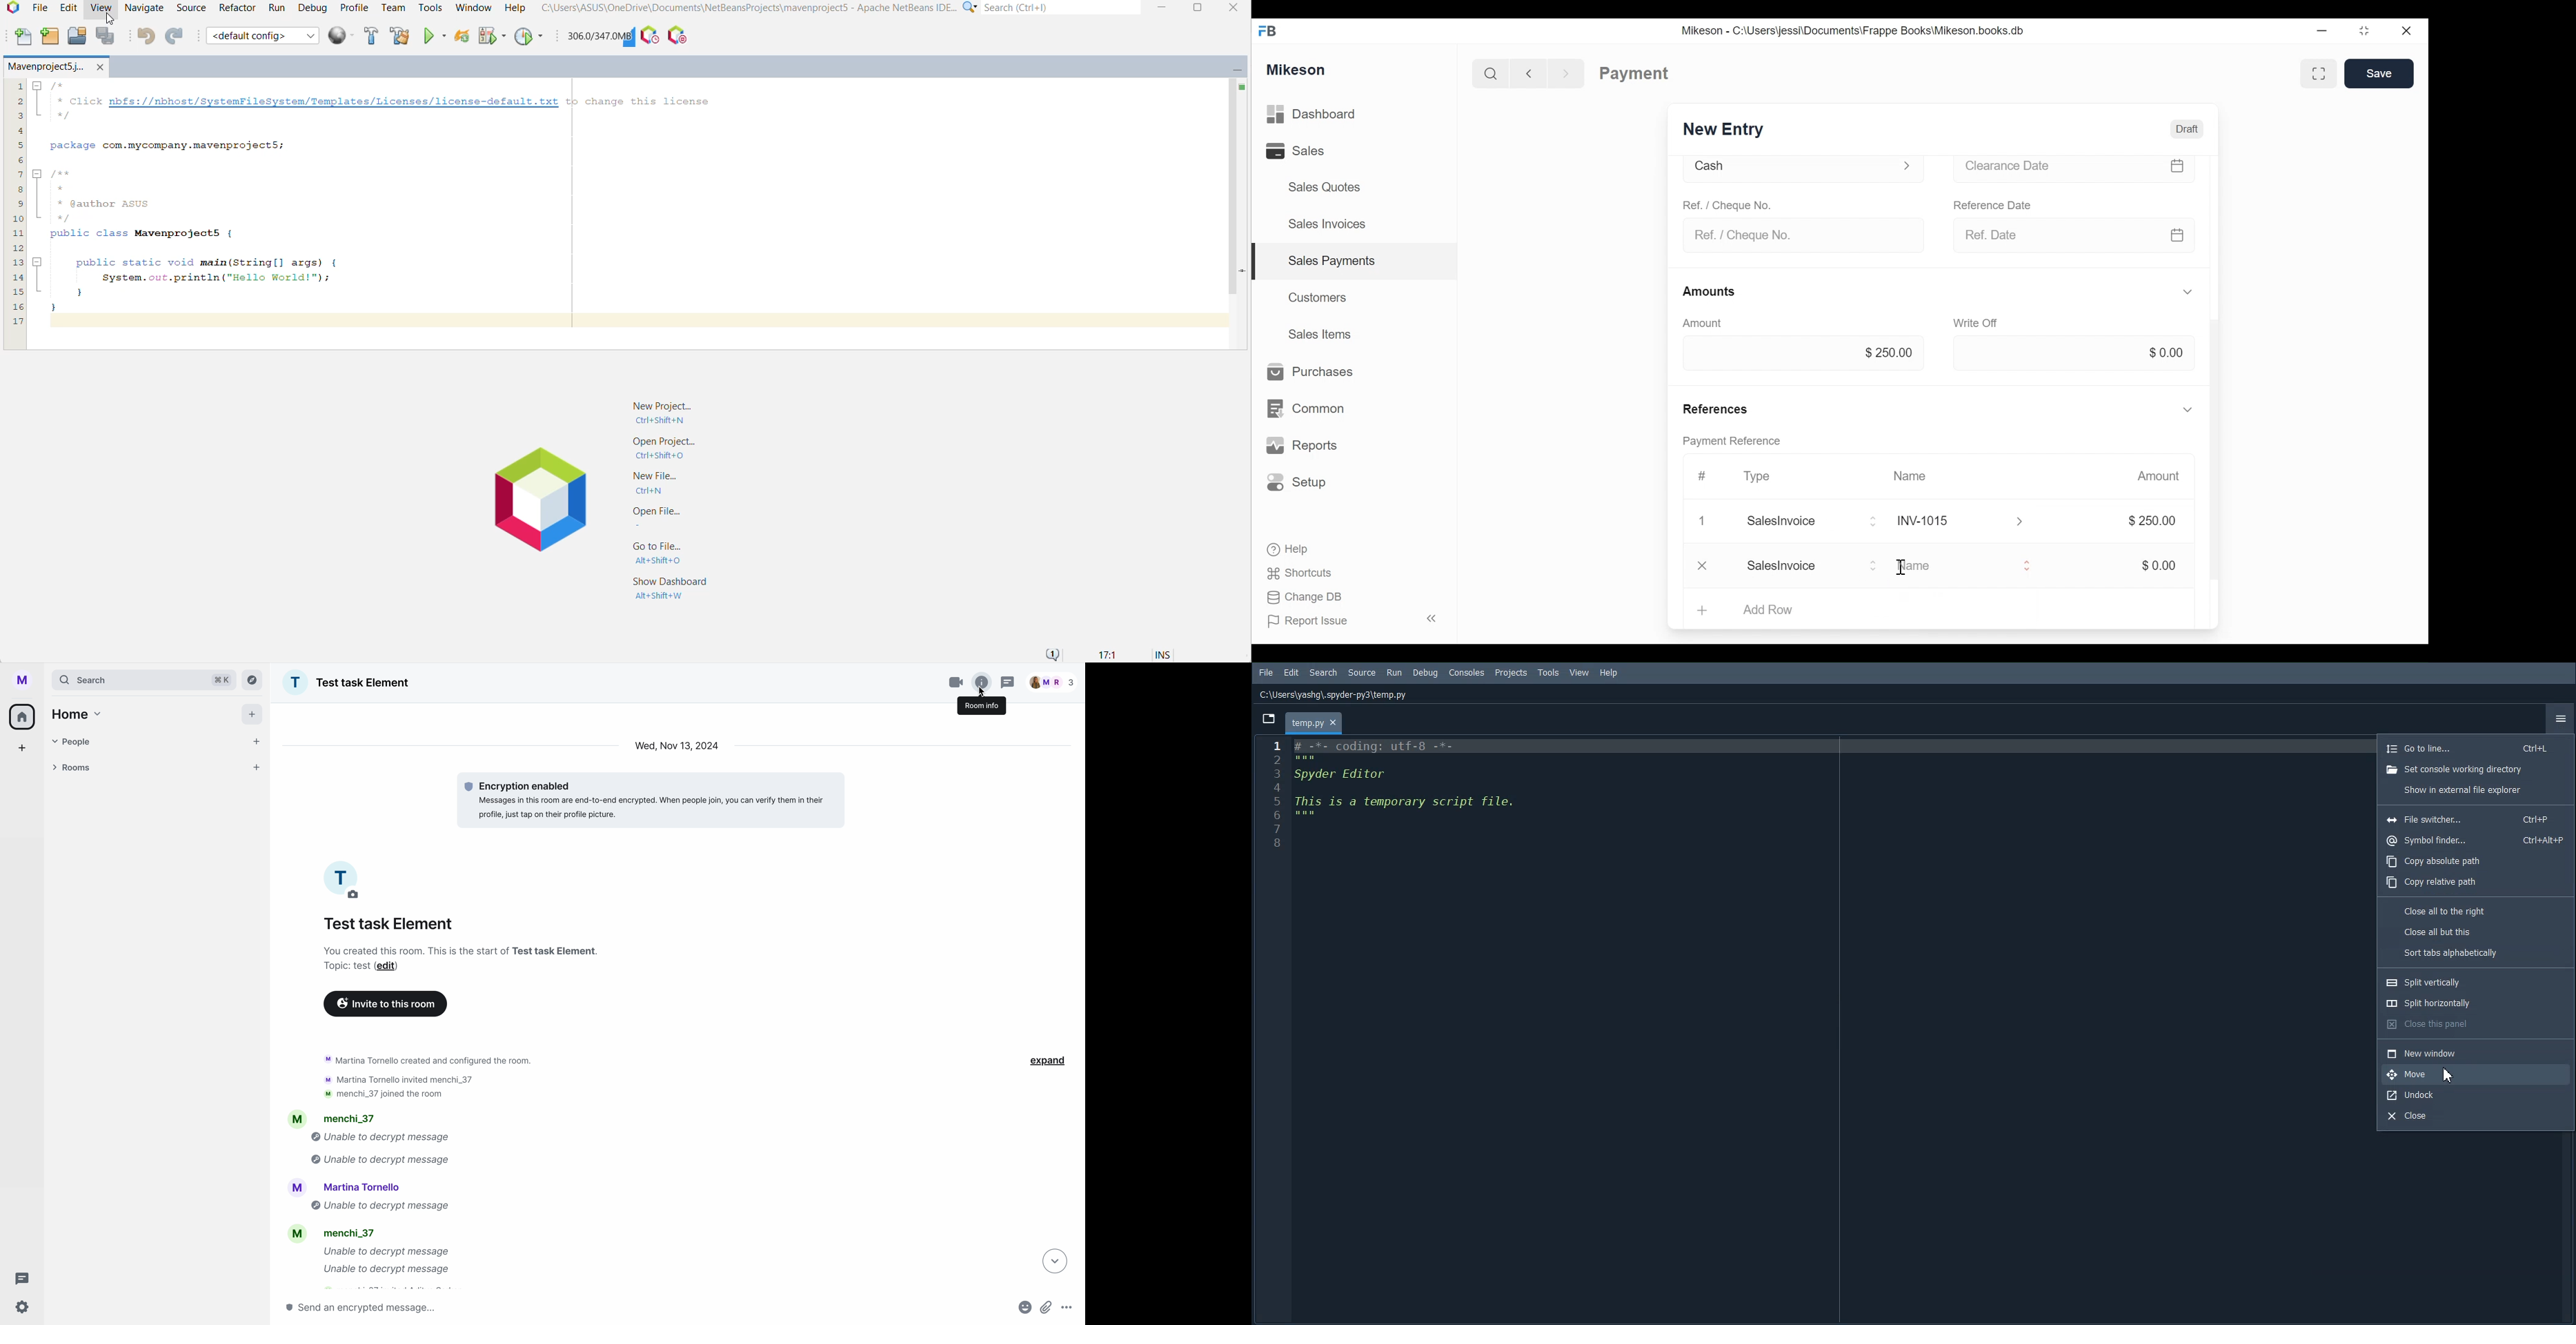 The image size is (2576, 1344). Describe the element at coordinates (2170, 352) in the screenshot. I see `$0.00` at that location.